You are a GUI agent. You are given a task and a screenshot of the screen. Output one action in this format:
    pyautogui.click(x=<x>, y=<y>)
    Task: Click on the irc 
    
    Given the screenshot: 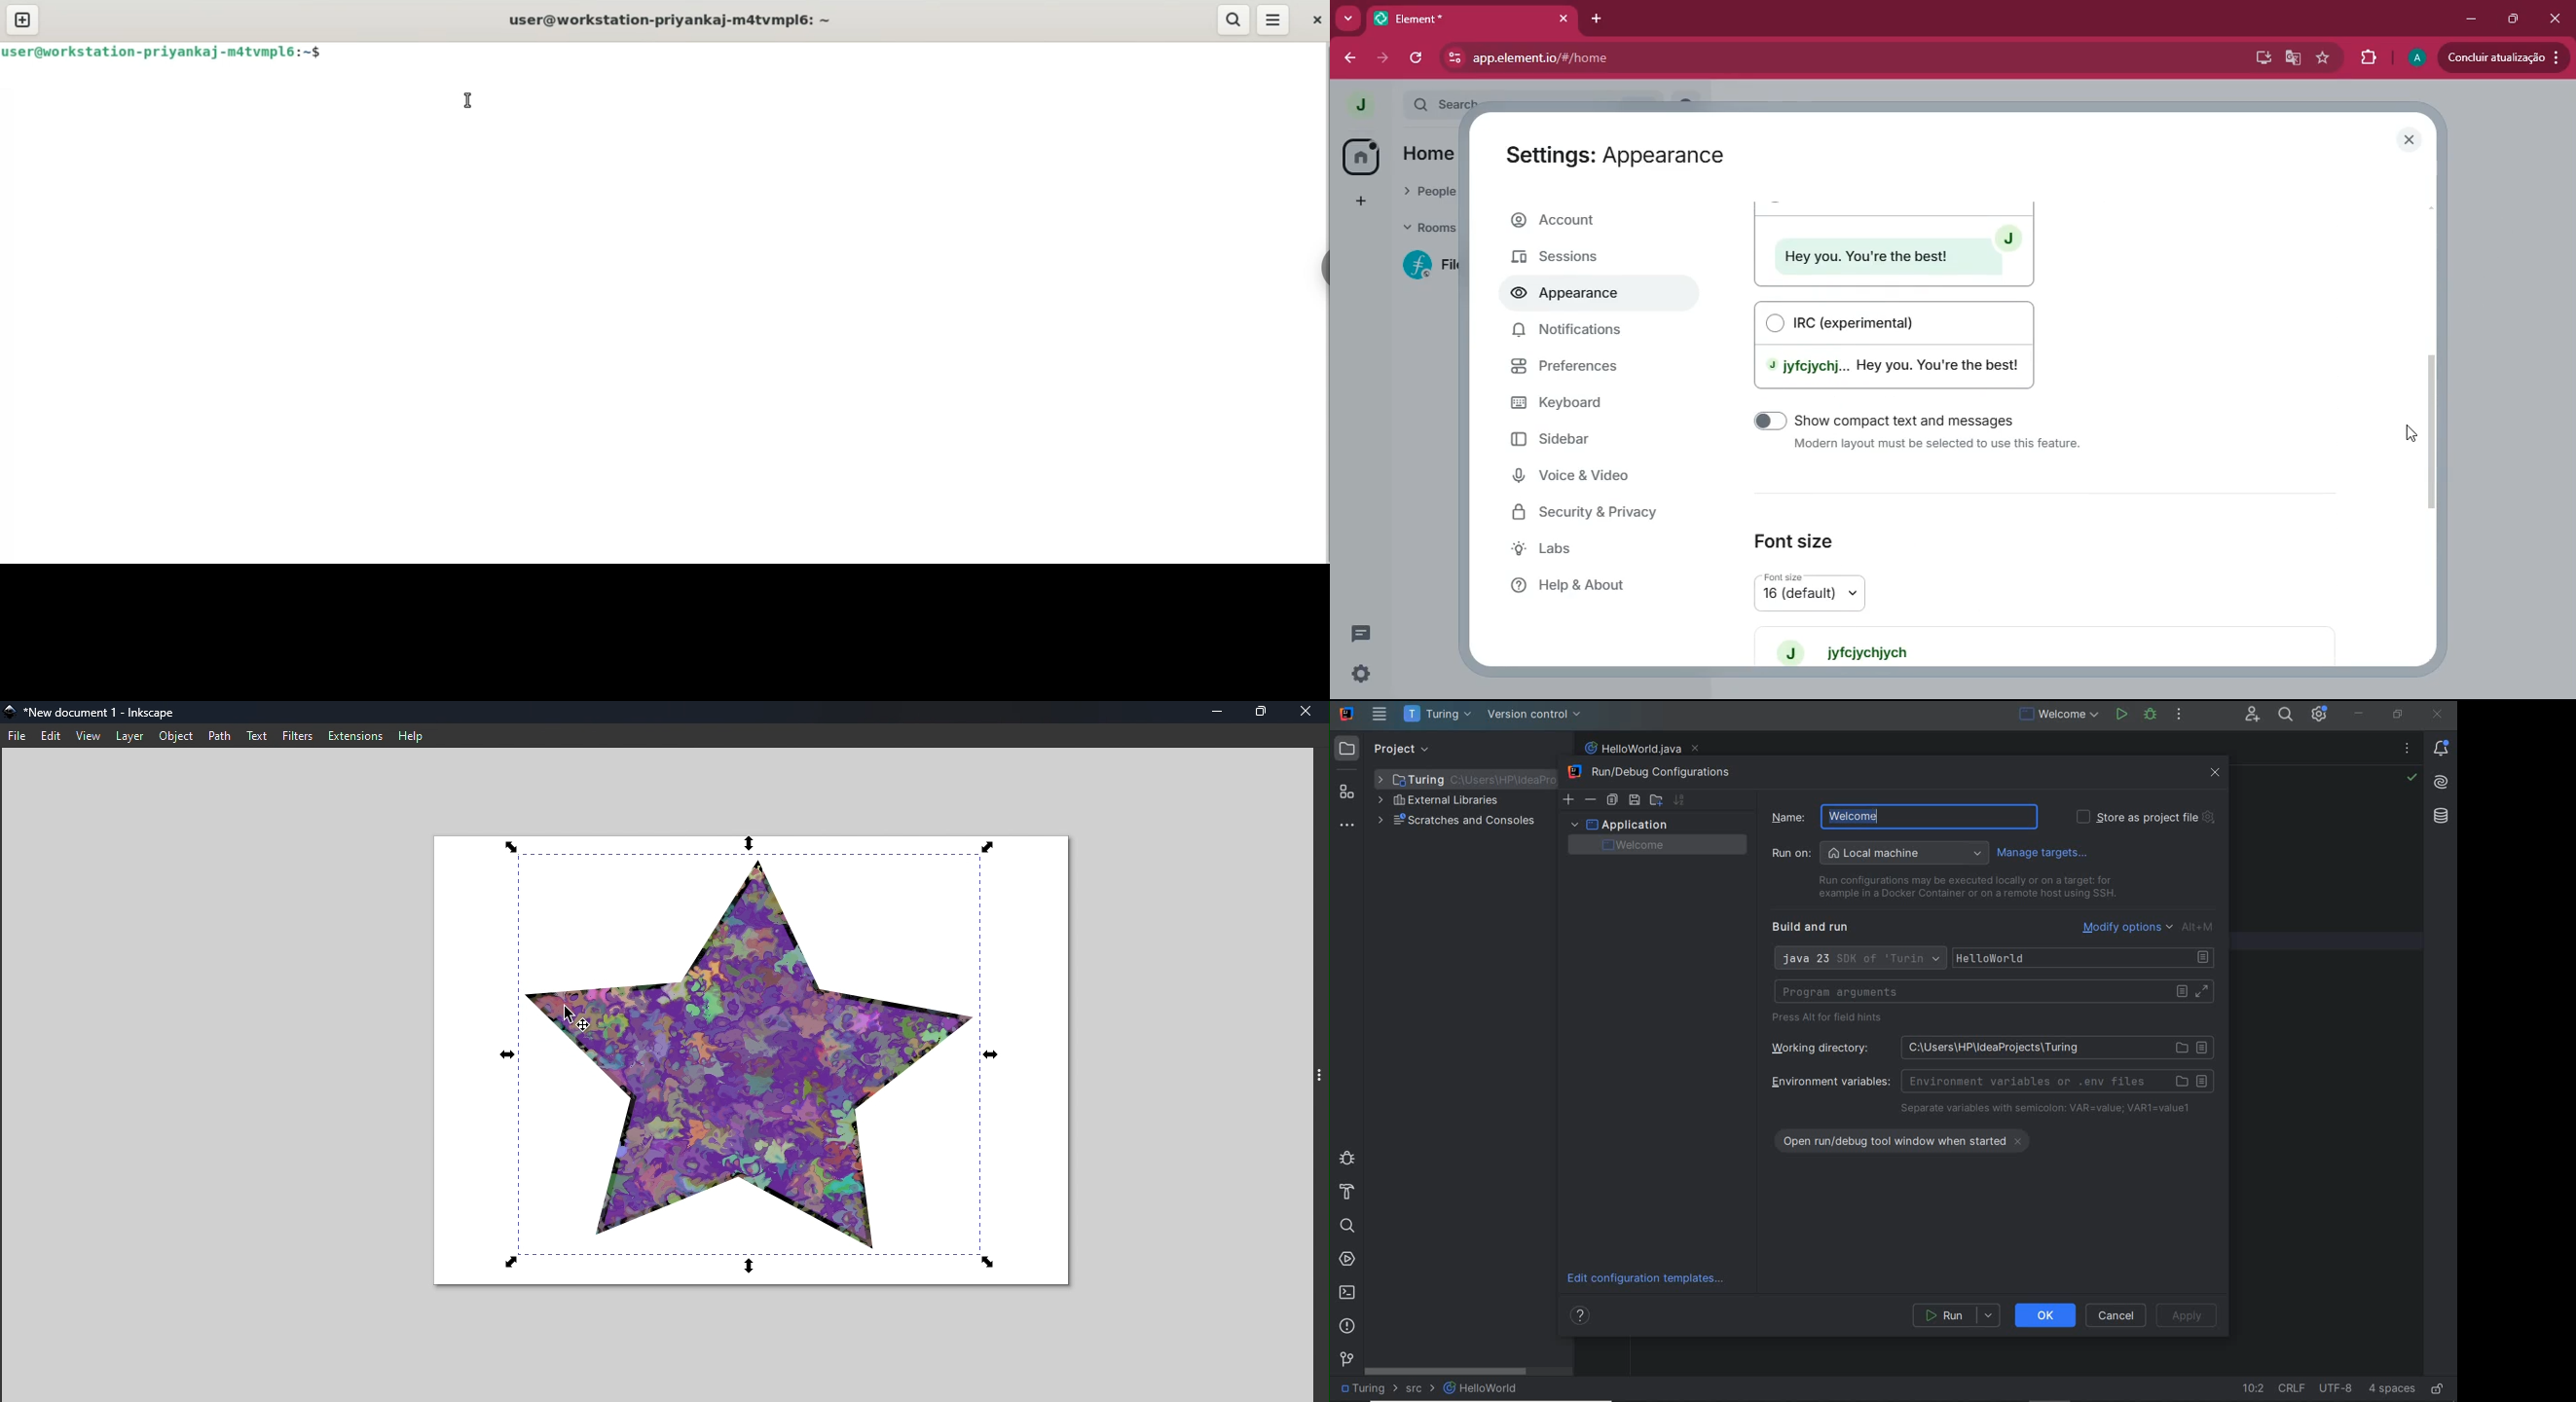 What is the action you would take?
    pyautogui.click(x=1903, y=344)
    